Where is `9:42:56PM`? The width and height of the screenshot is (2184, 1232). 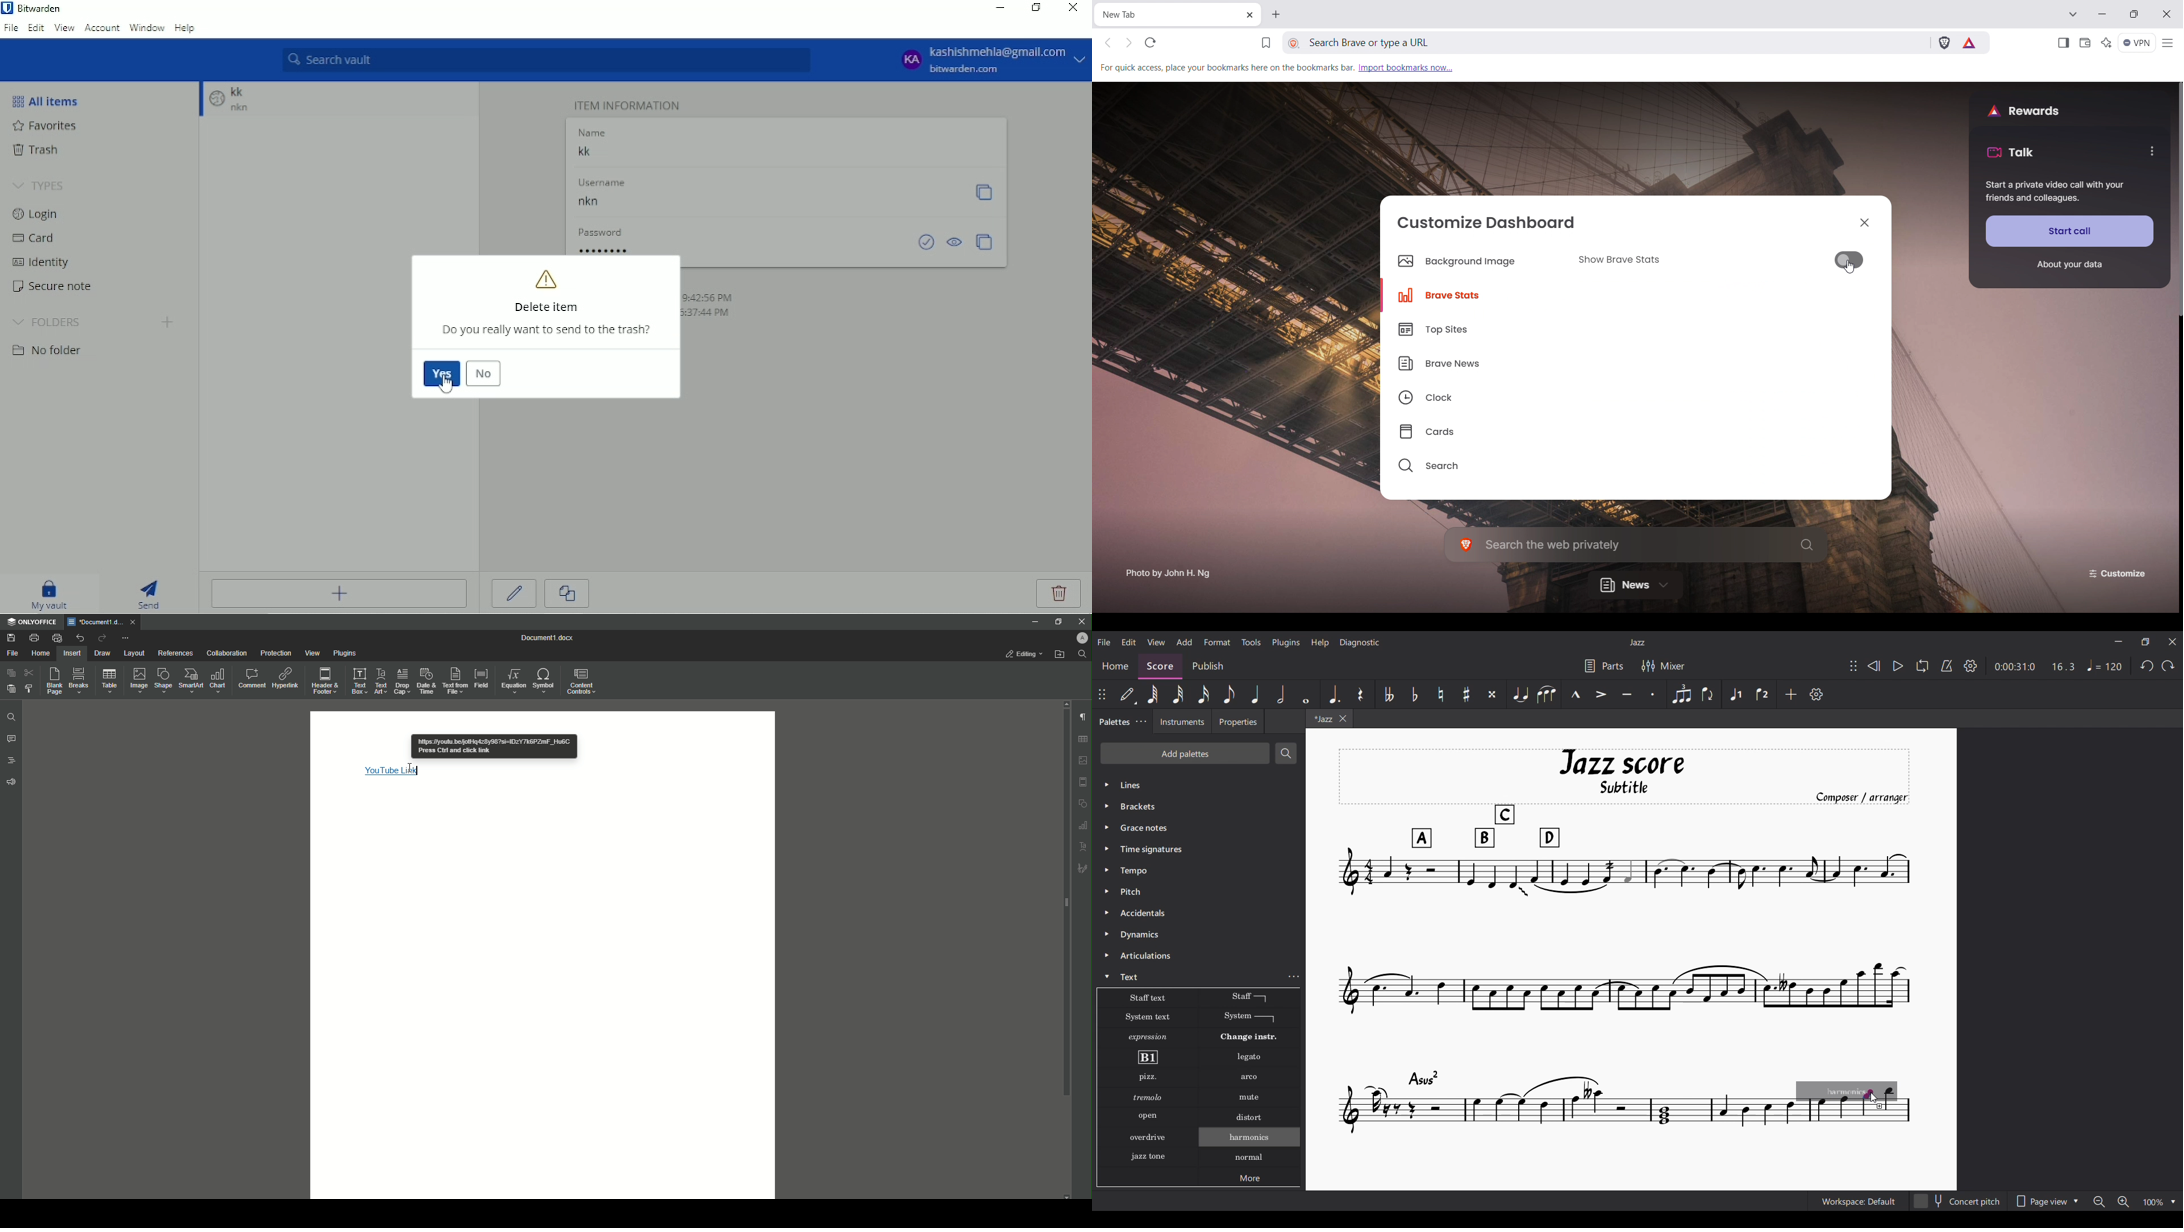 9:42:56PM is located at coordinates (710, 296).